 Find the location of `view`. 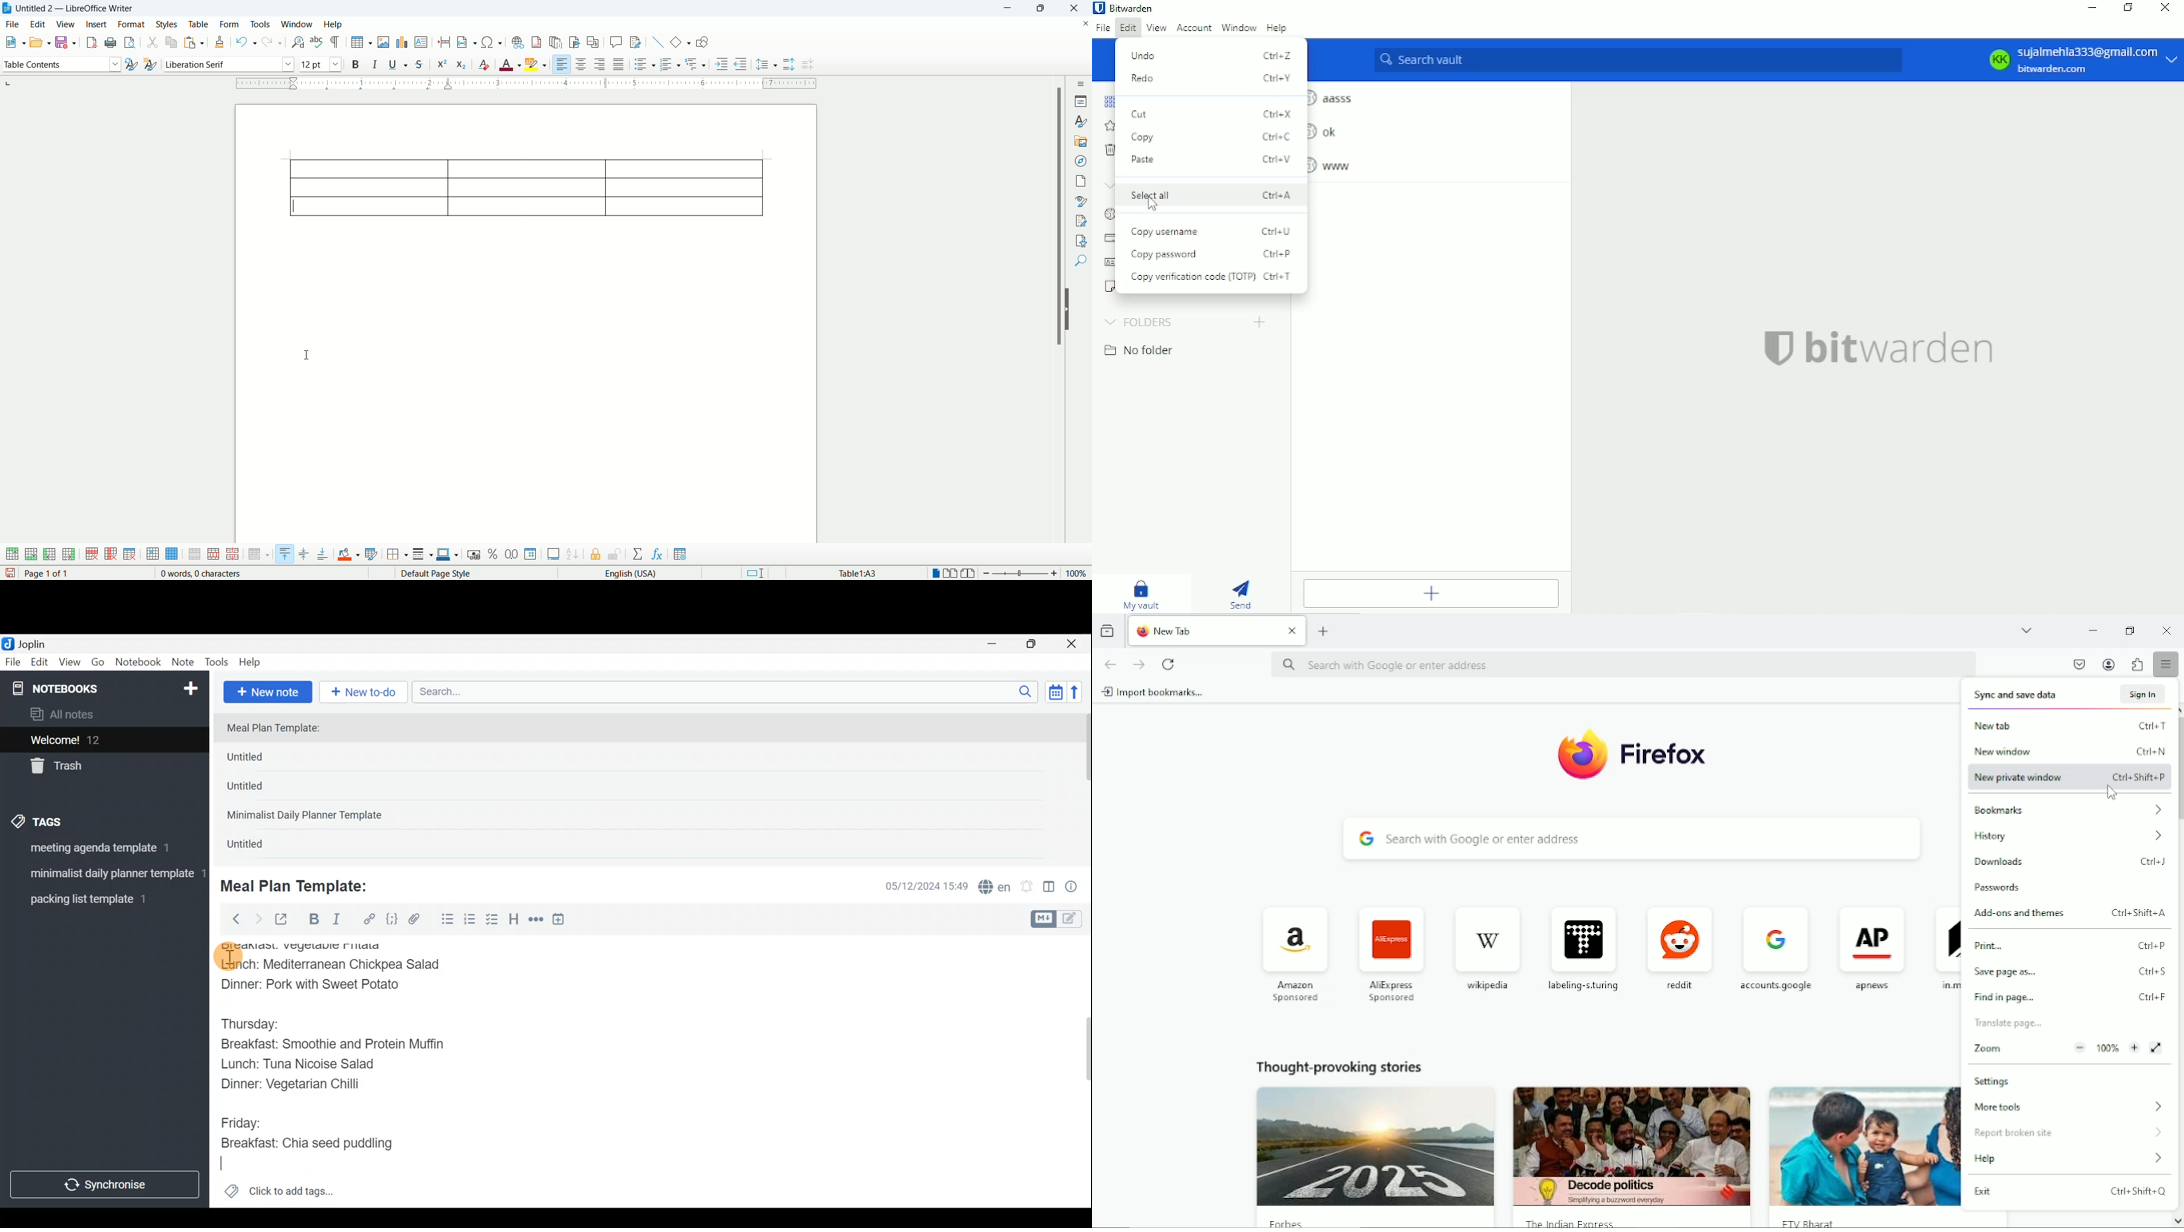

view is located at coordinates (67, 25).